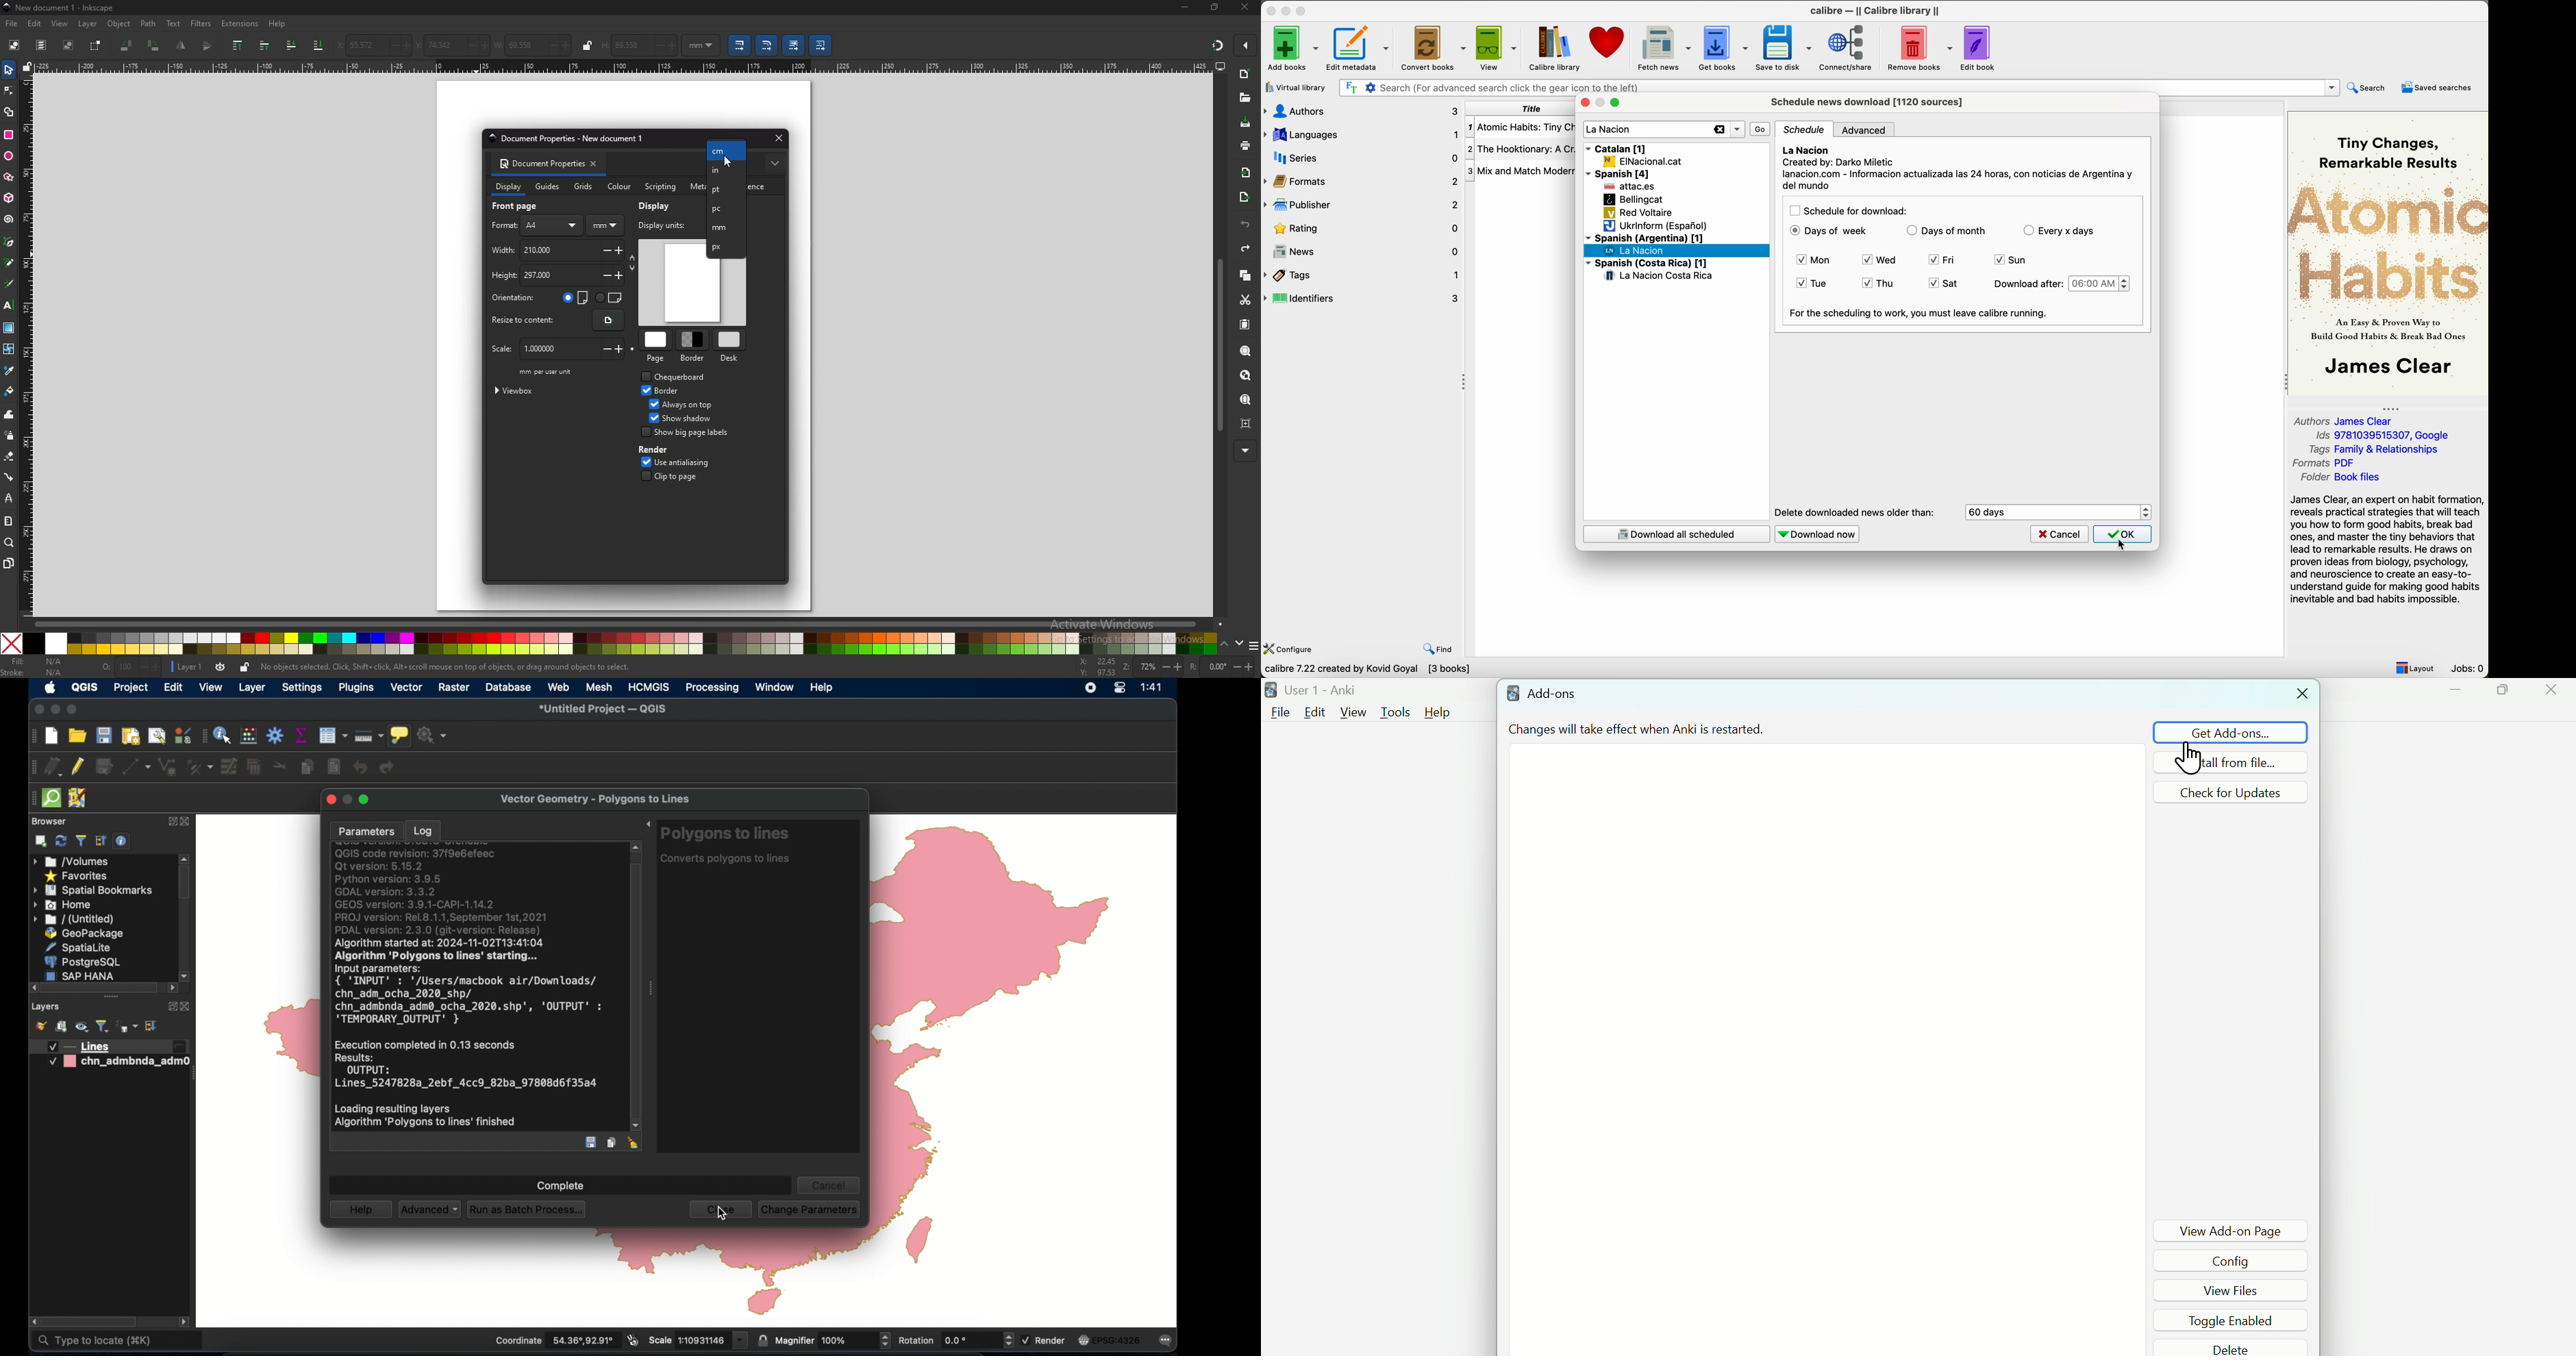 The image size is (2576, 1372). What do you see at coordinates (2099, 283) in the screenshot?
I see `06:00 AM` at bounding box center [2099, 283].